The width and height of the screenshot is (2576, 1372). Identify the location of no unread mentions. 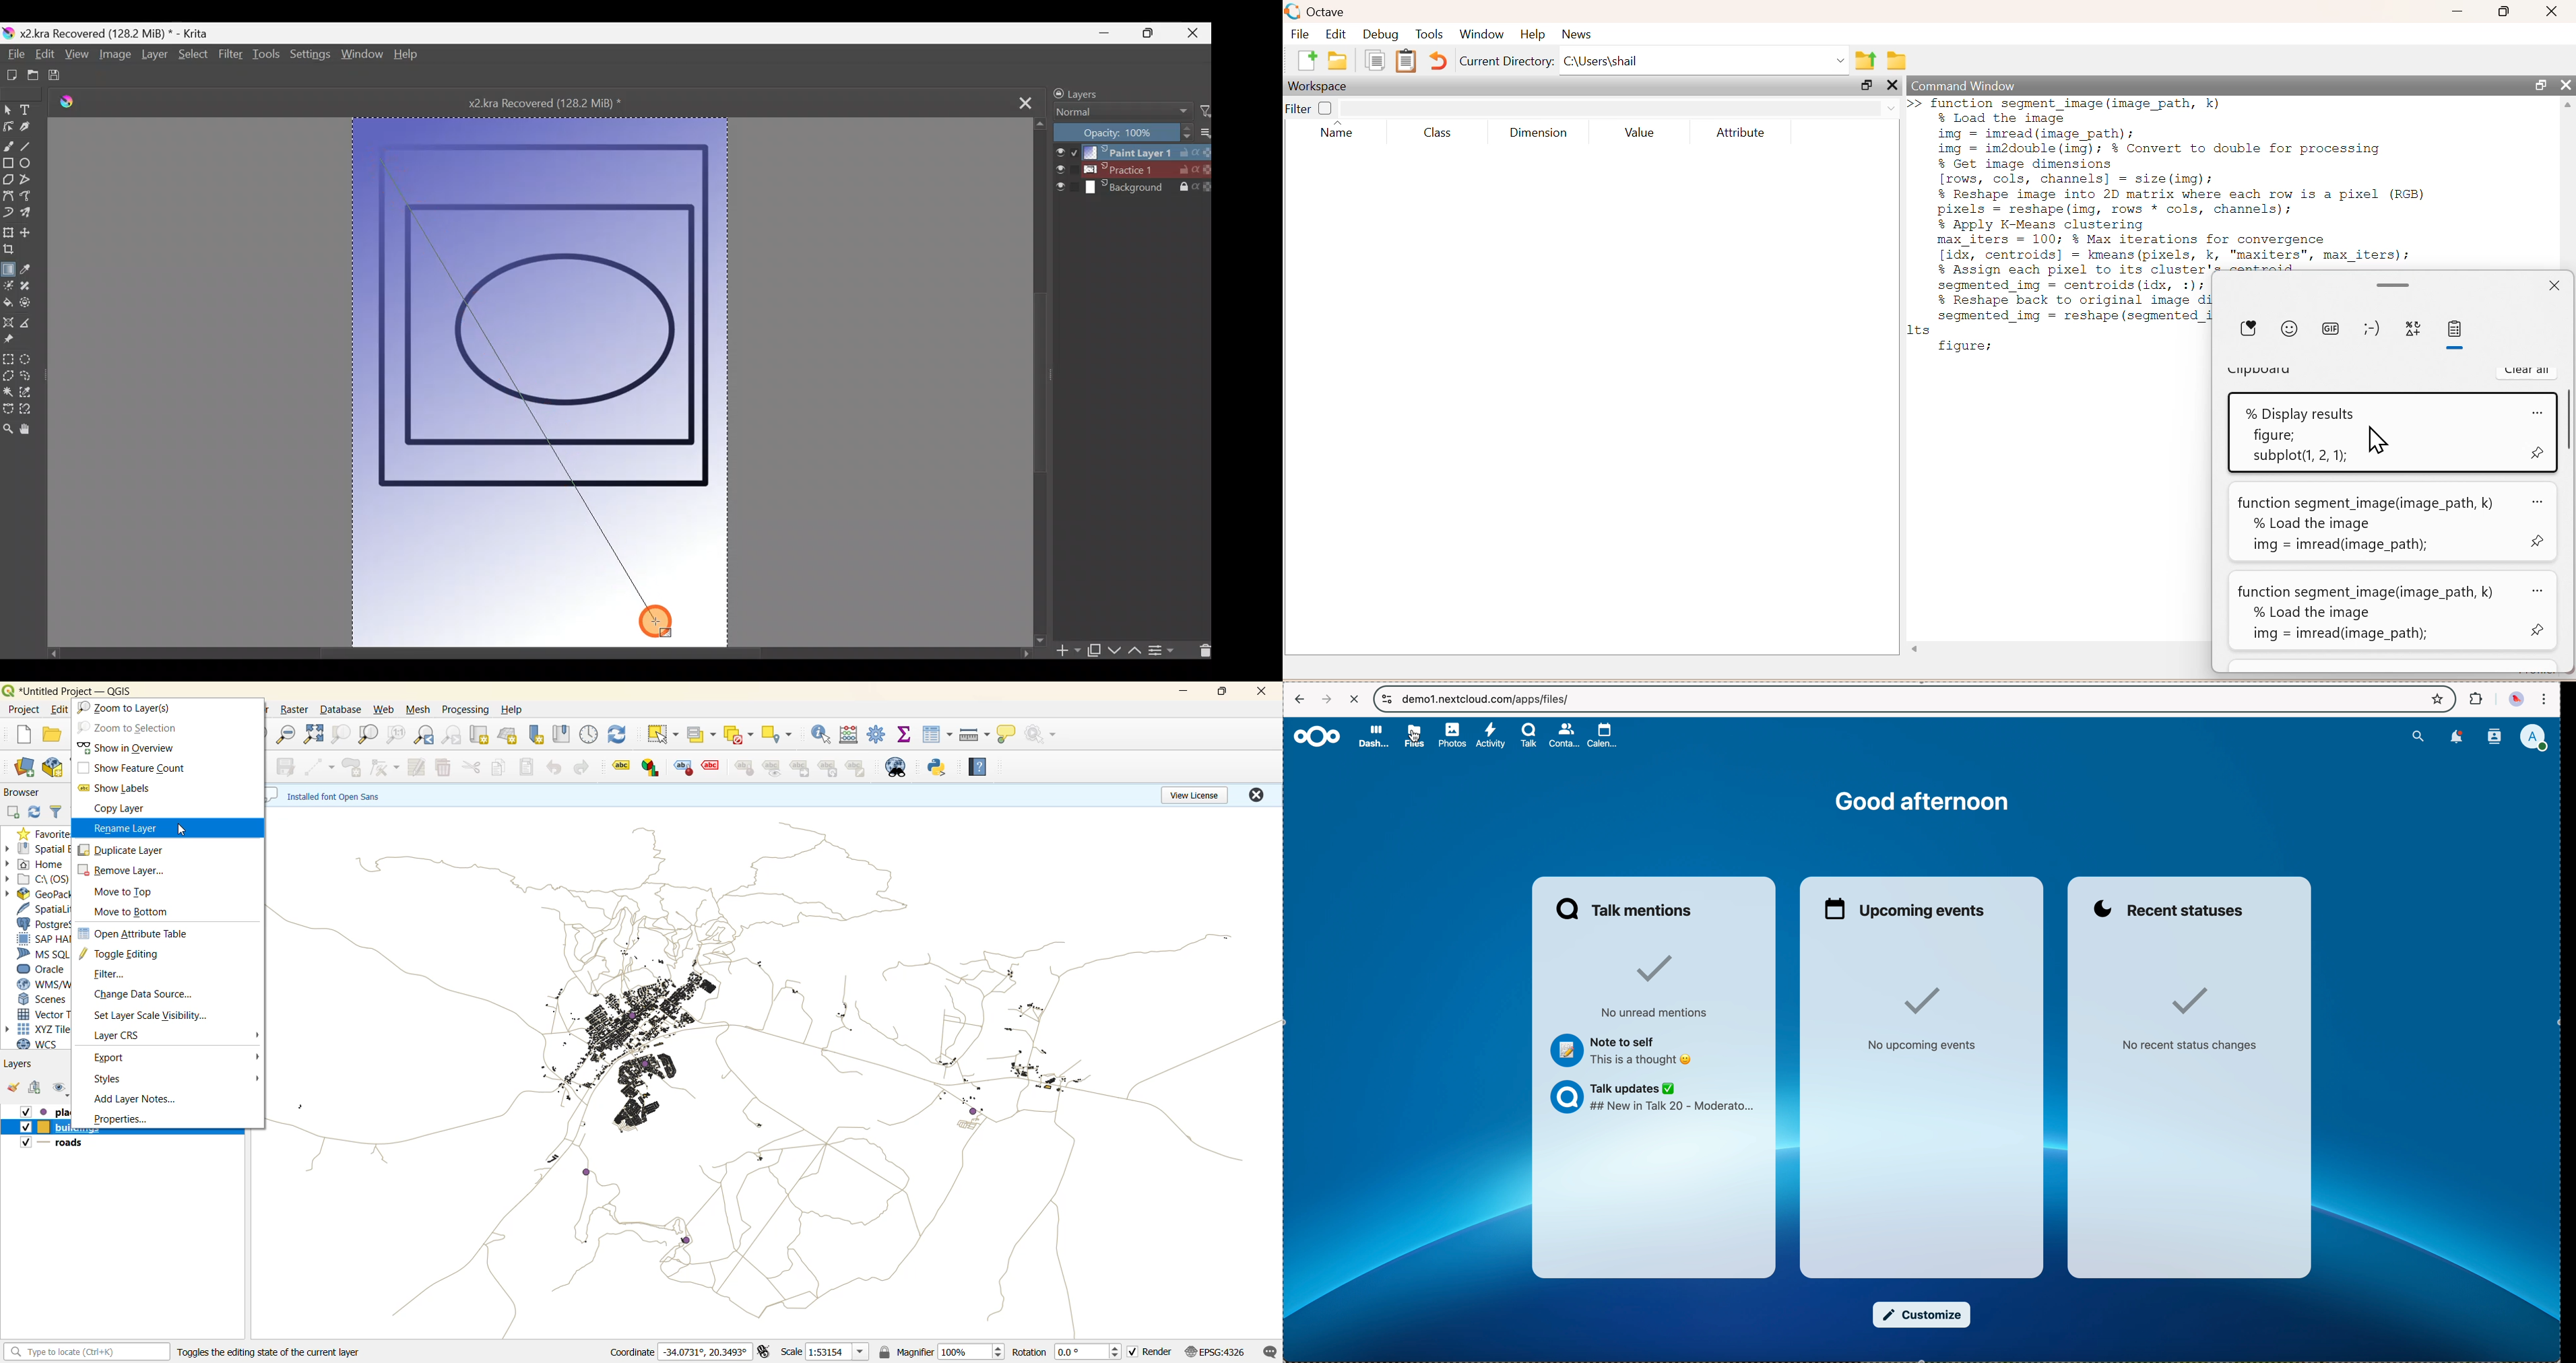
(1660, 985).